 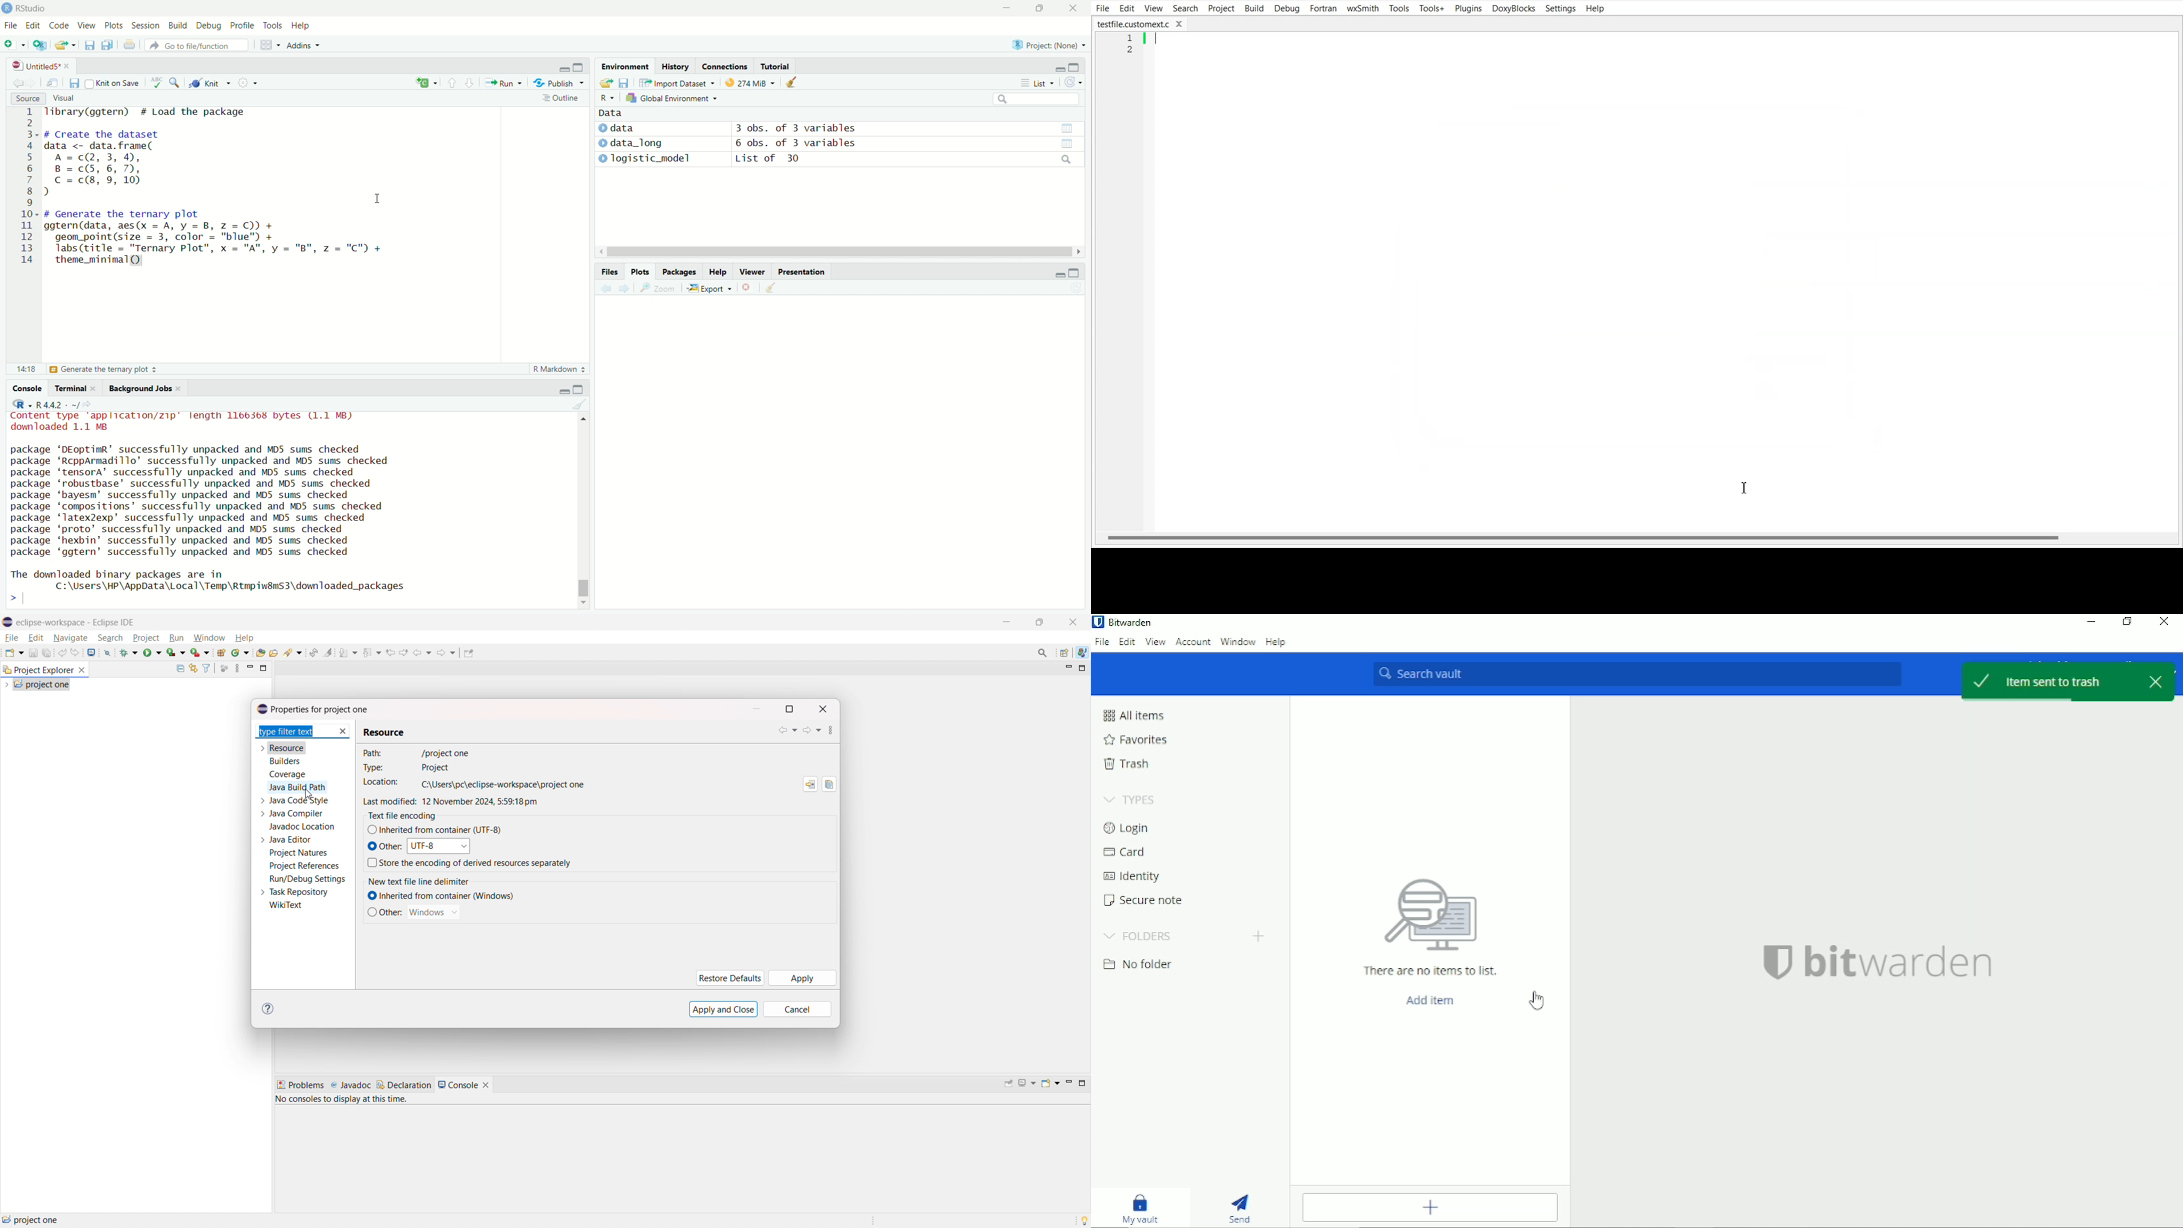 What do you see at coordinates (54, 83) in the screenshot?
I see `view` at bounding box center [54, 83].